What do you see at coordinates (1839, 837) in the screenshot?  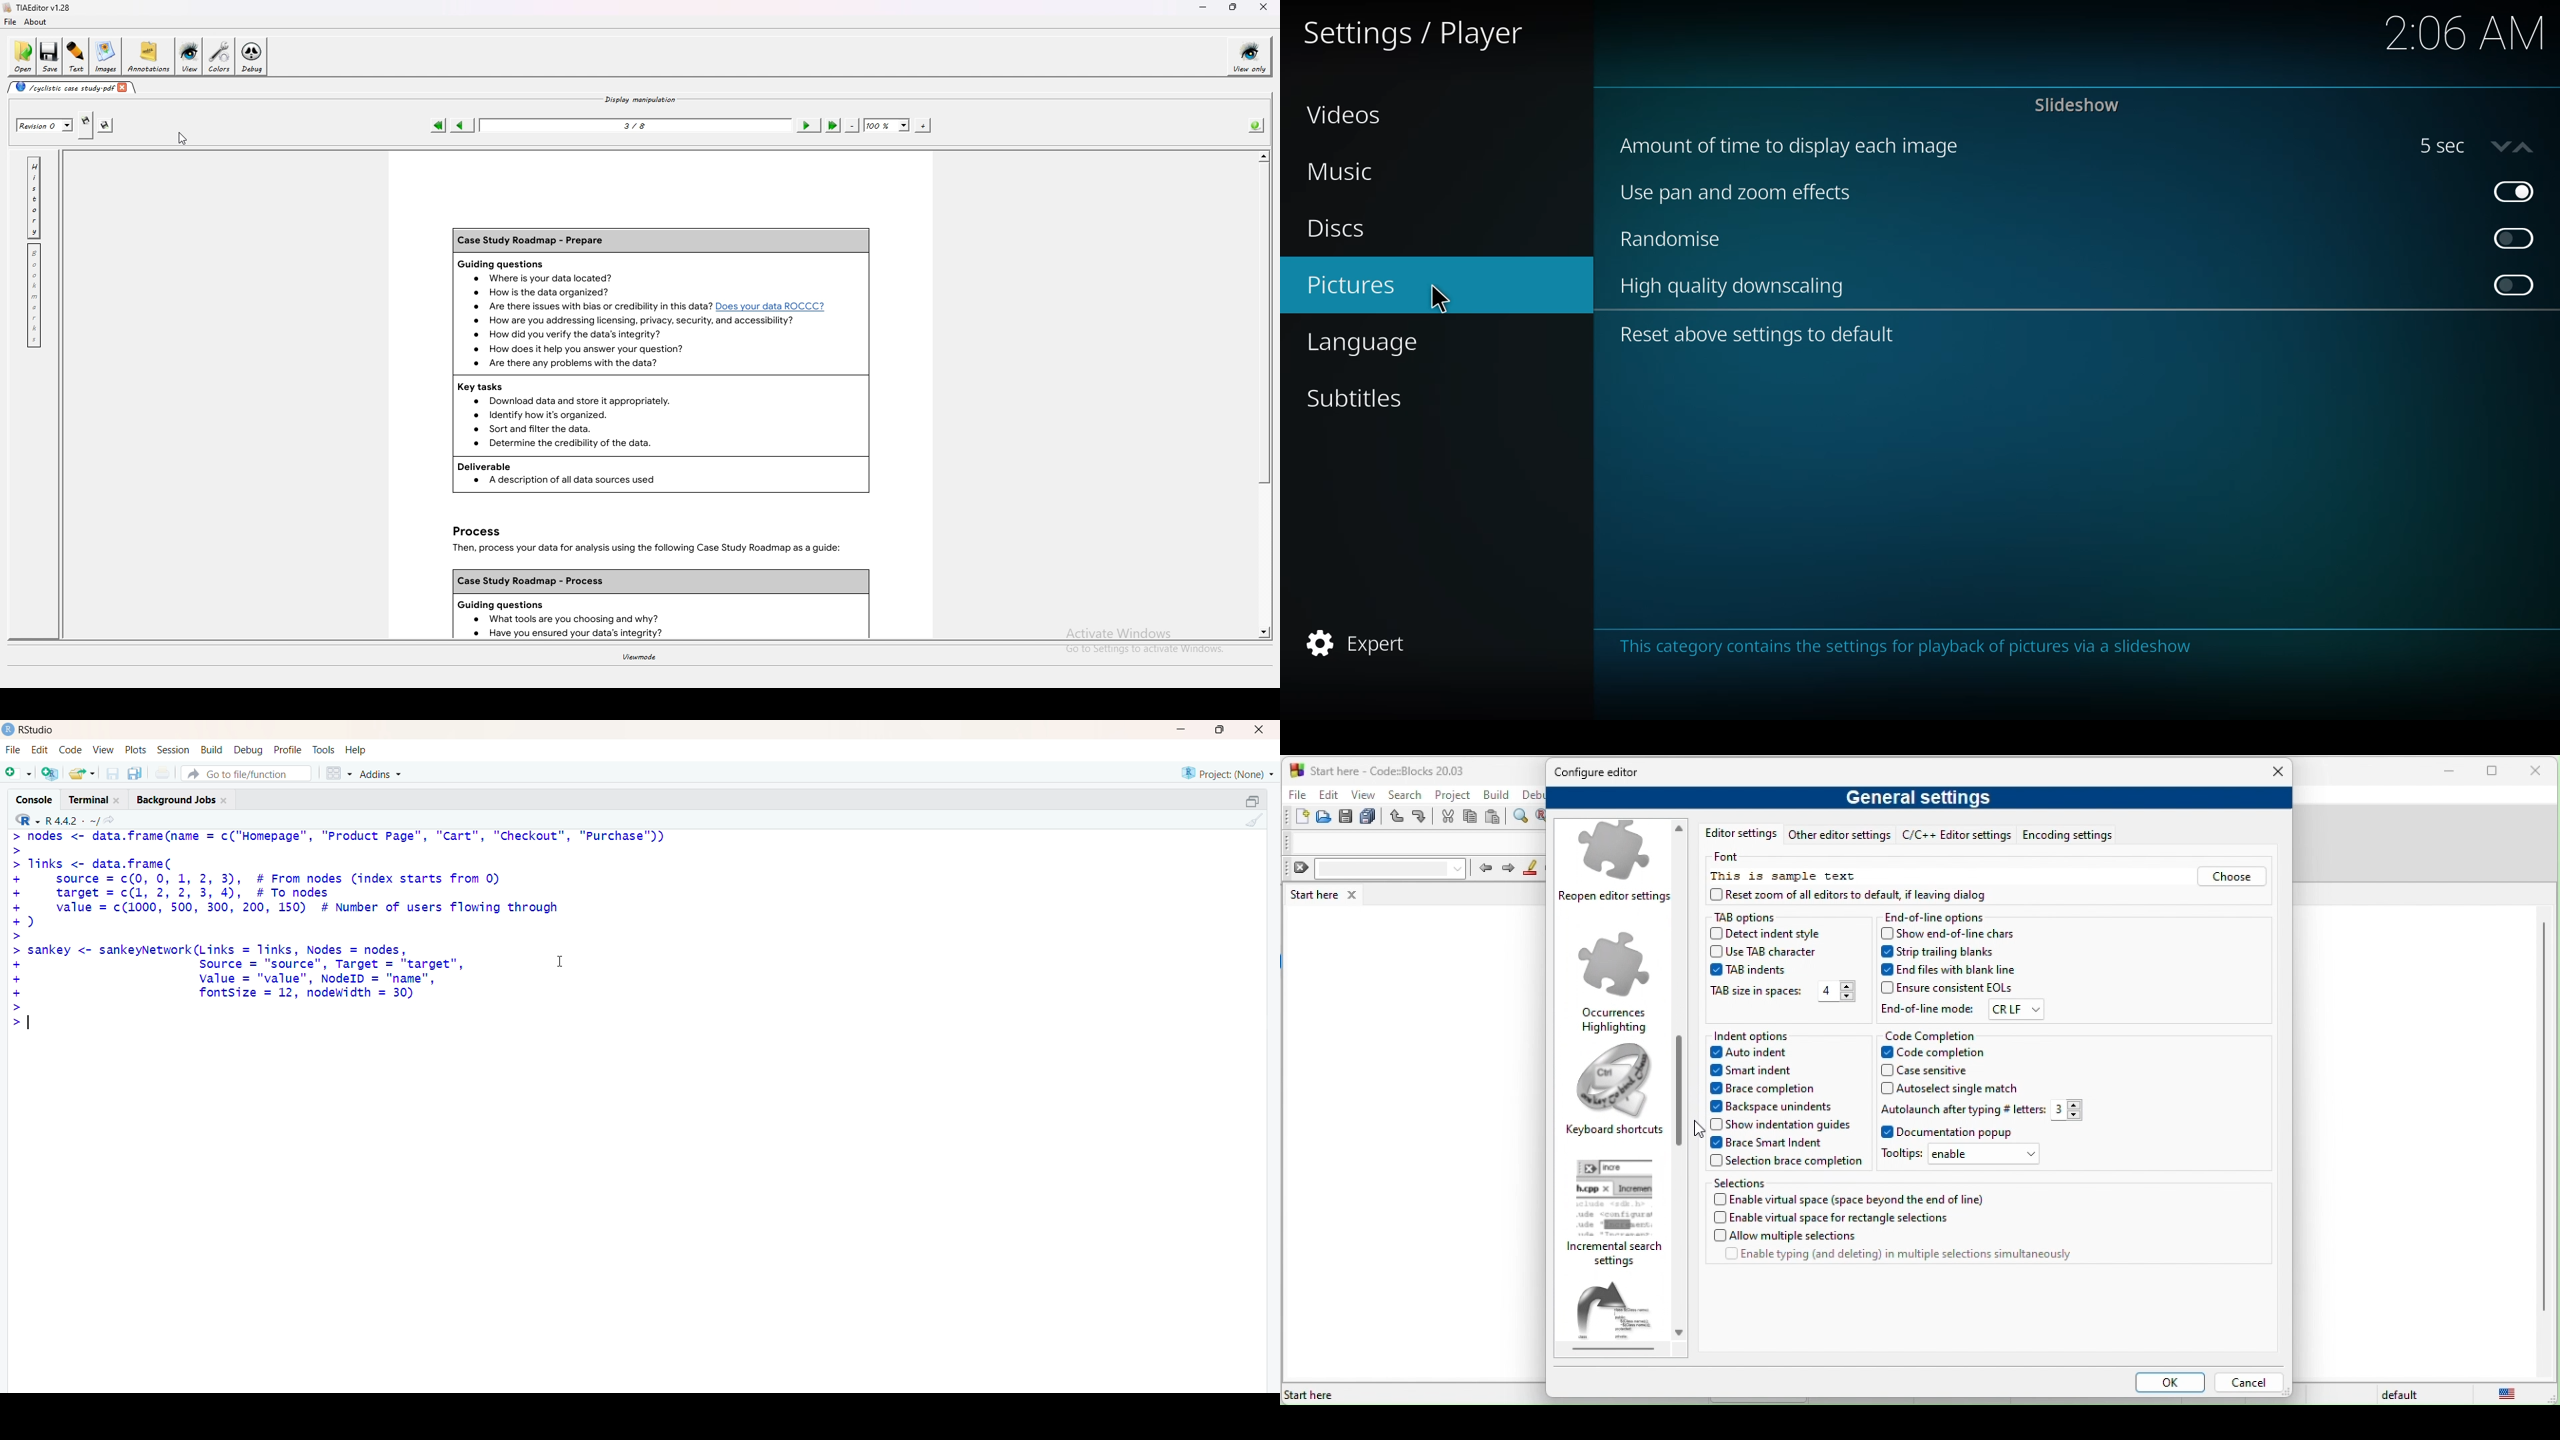 I see `other editor setting` at bounding box center [1839, 837].